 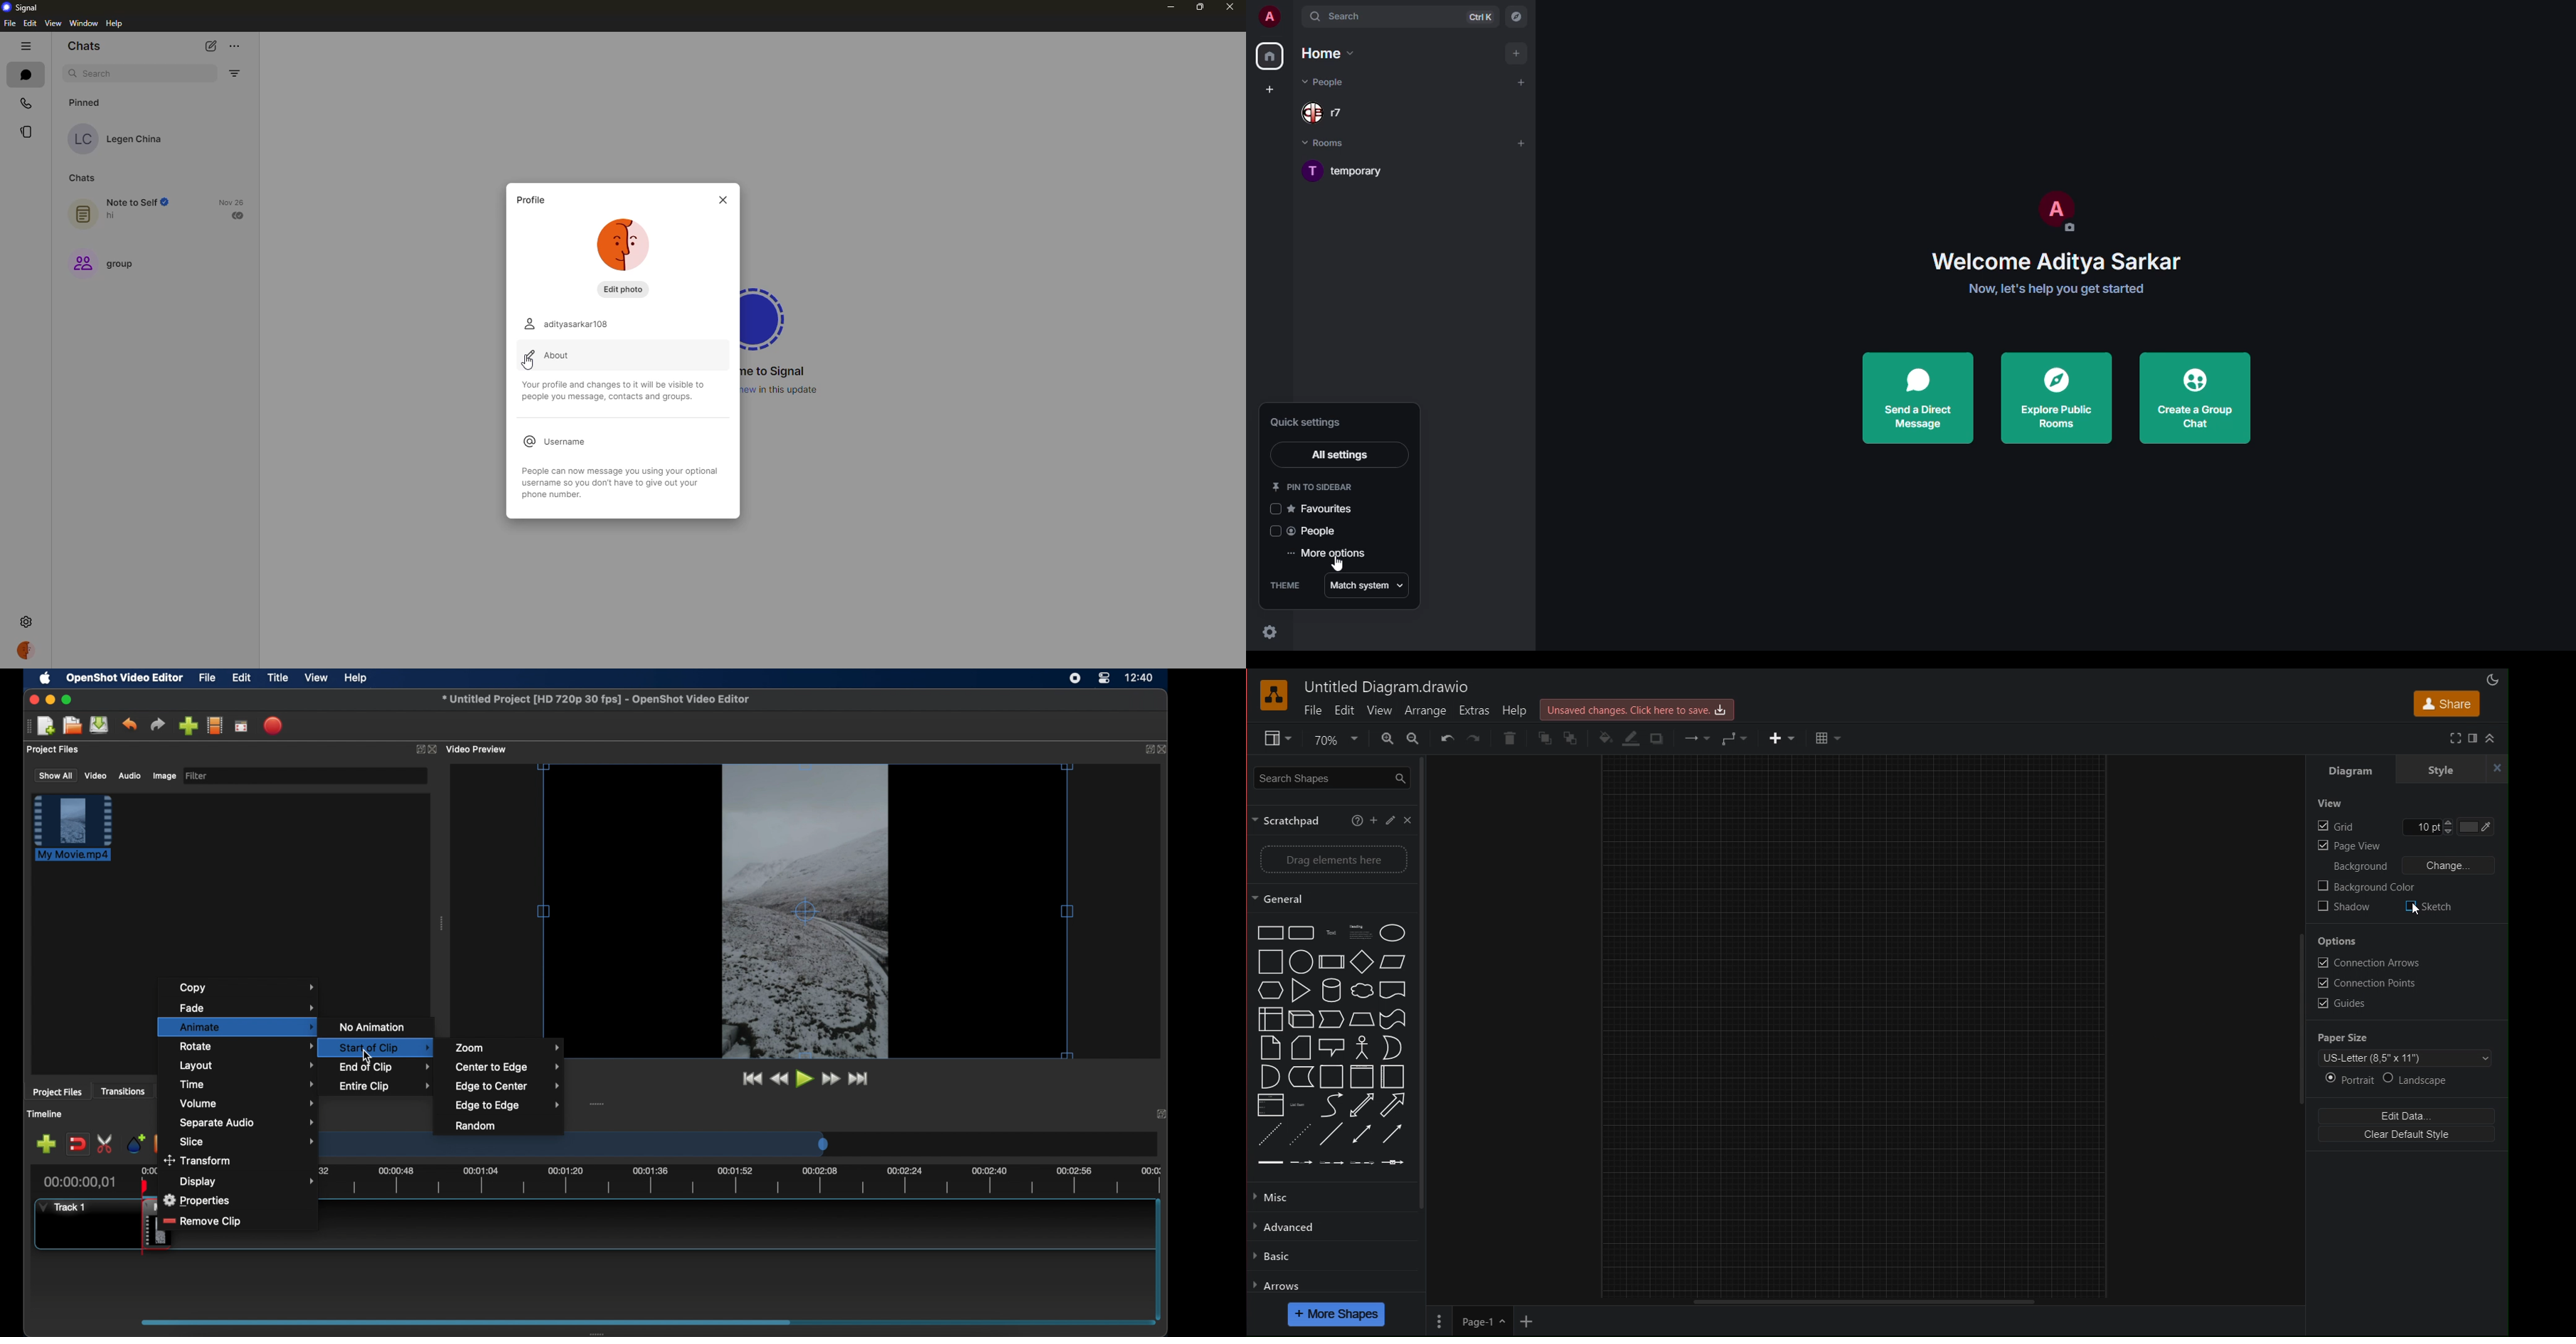 What do you see at coordinates (231, 202) in the screenshot?
I see `date` at bounding box center [231, 202].